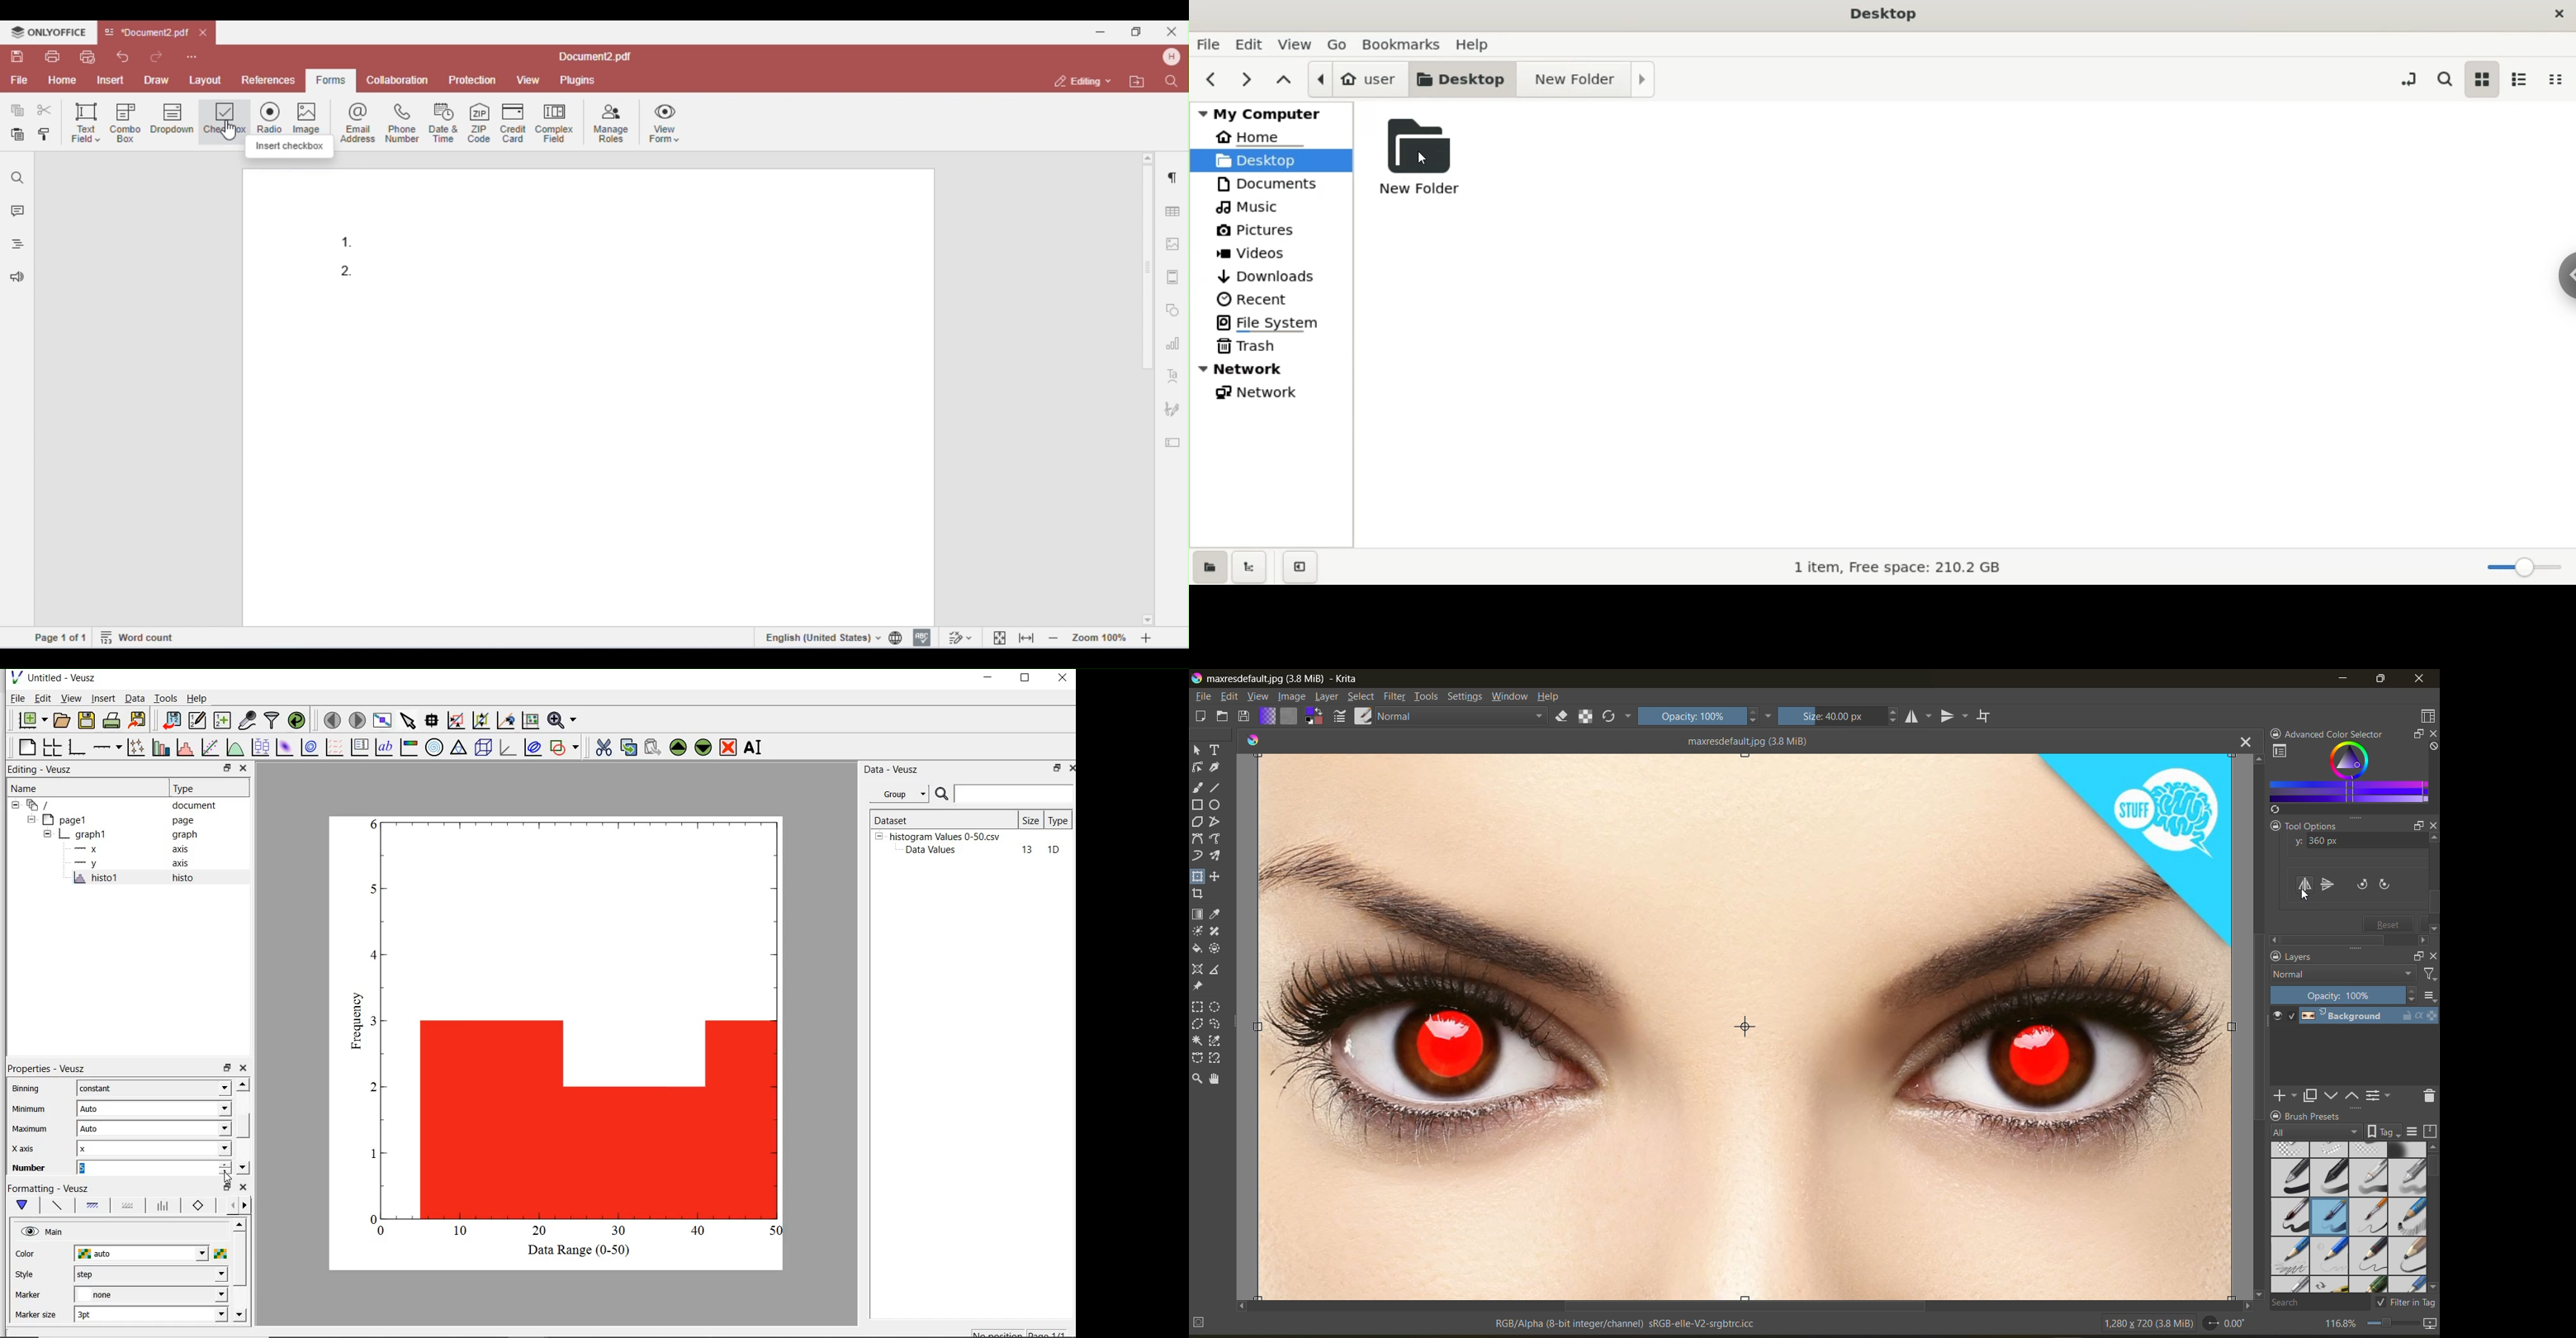 The height and width of the screenshot is (1344, 2576). I want to click on histo 1, so click(97, 879).